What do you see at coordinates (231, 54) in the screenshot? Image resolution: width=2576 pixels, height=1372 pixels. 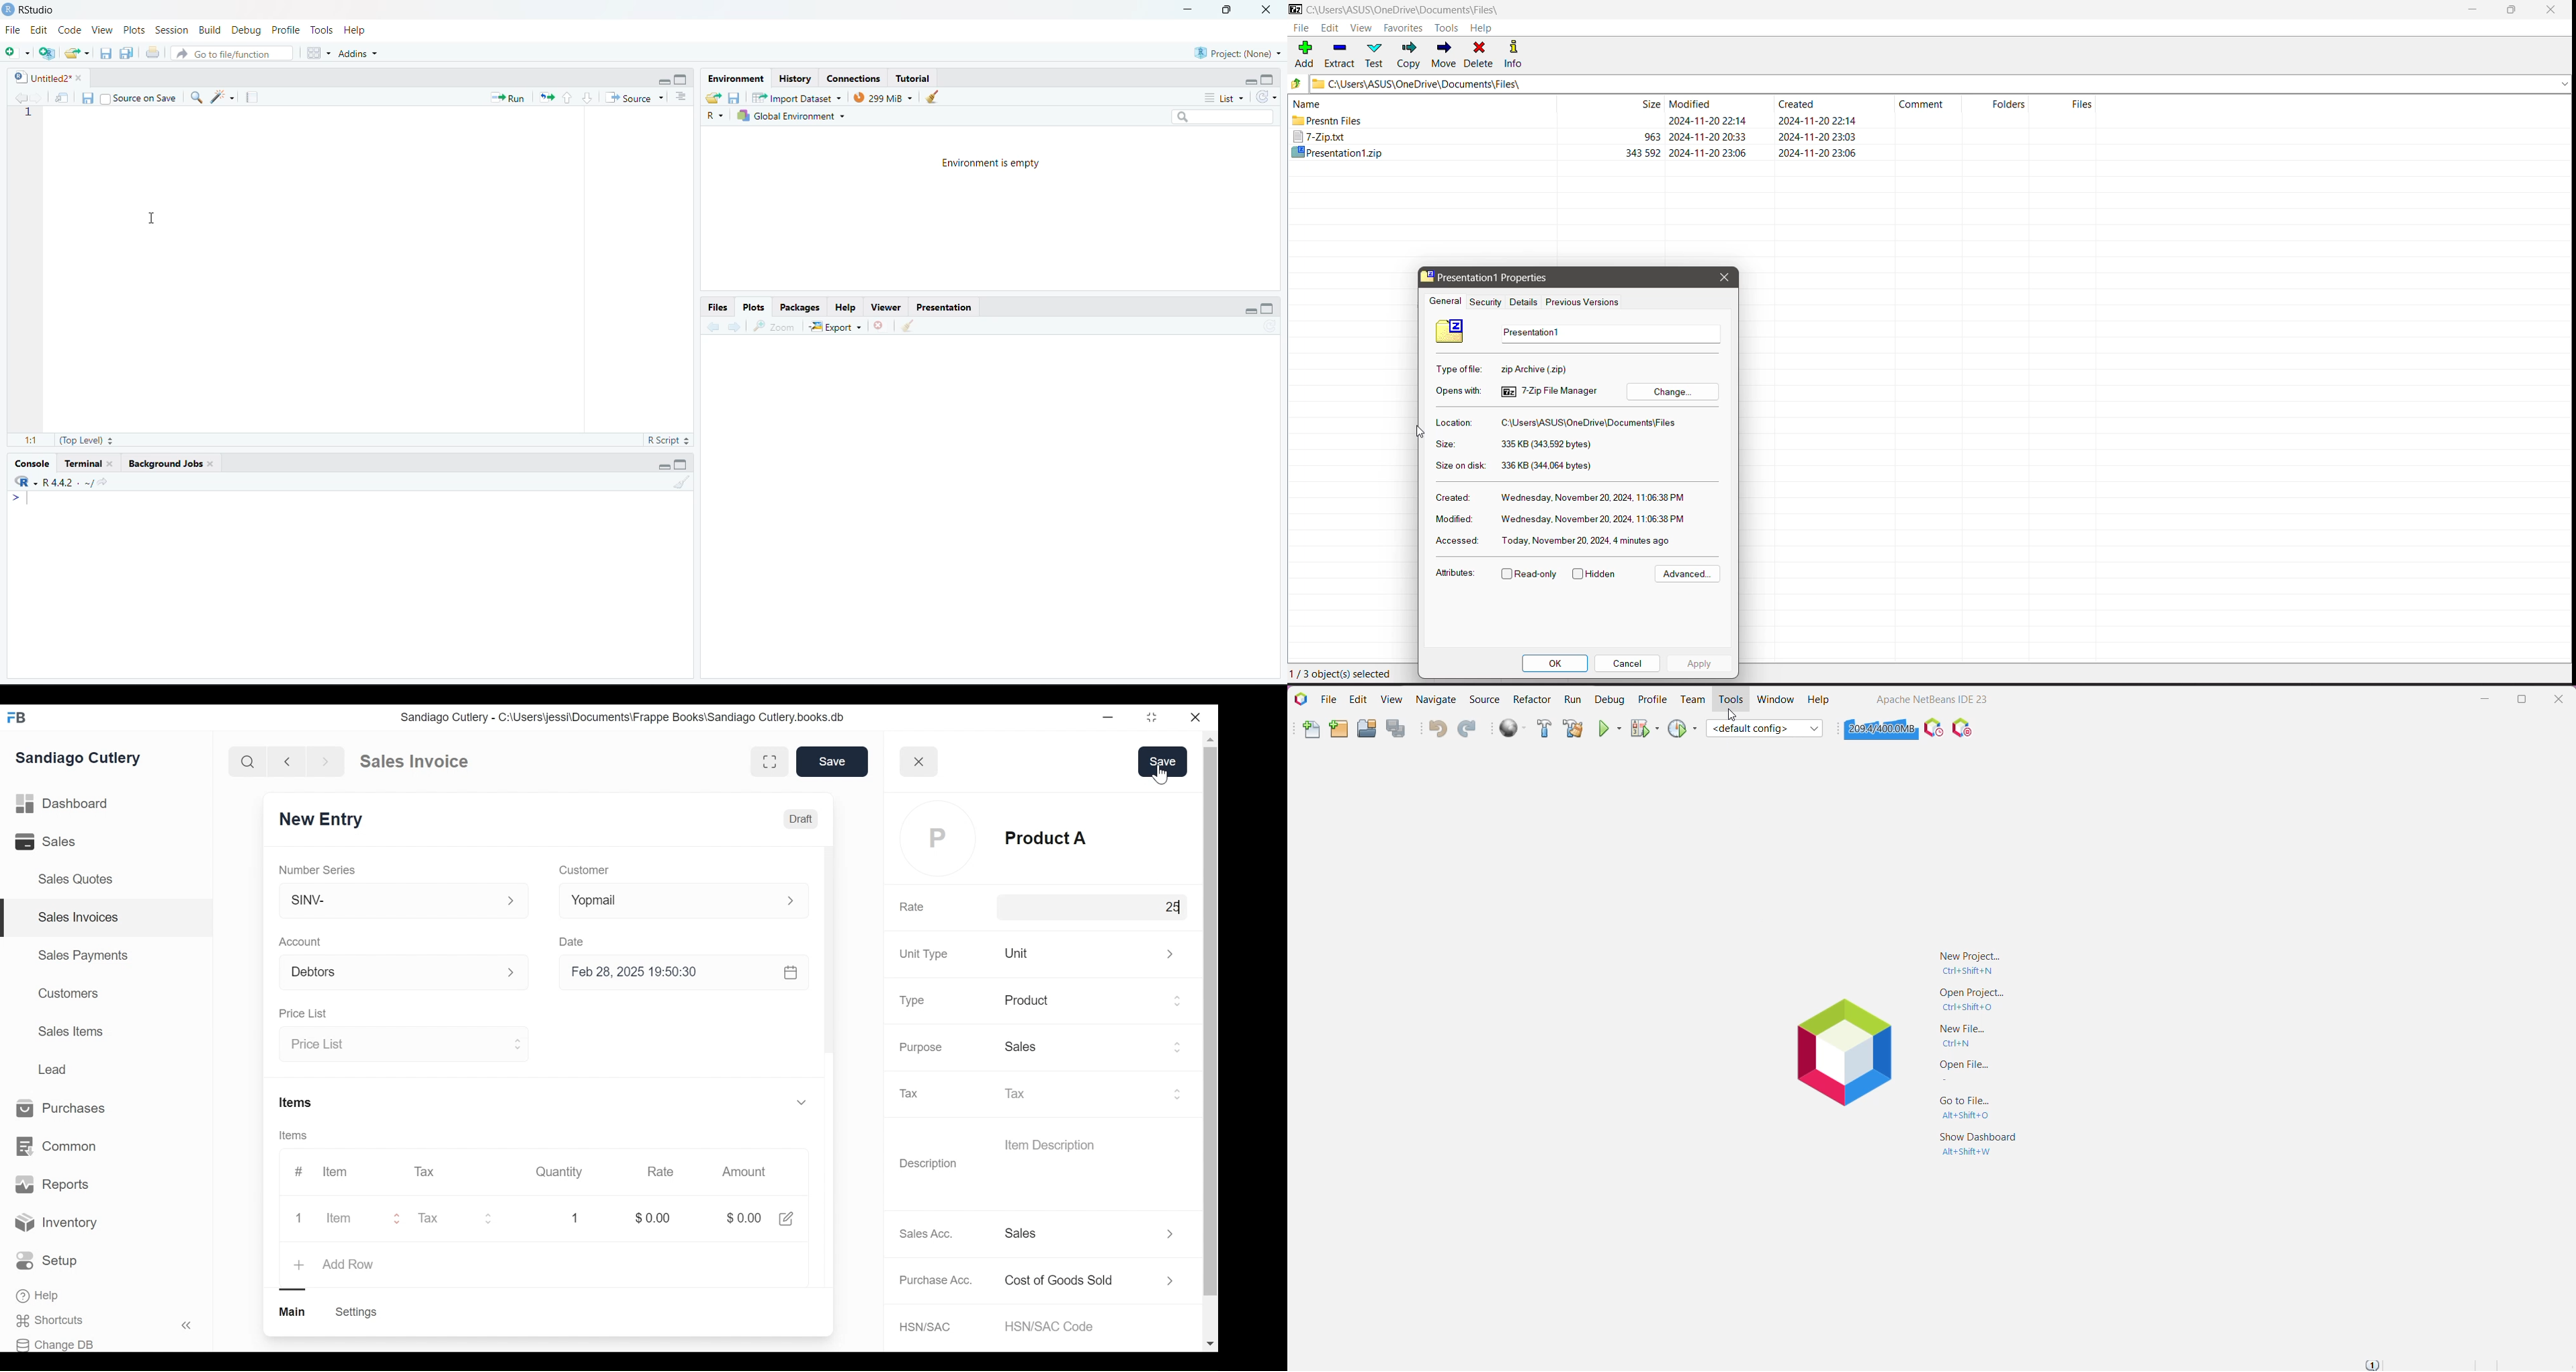 I see `go to file/function` at bounding box center [231, 54].